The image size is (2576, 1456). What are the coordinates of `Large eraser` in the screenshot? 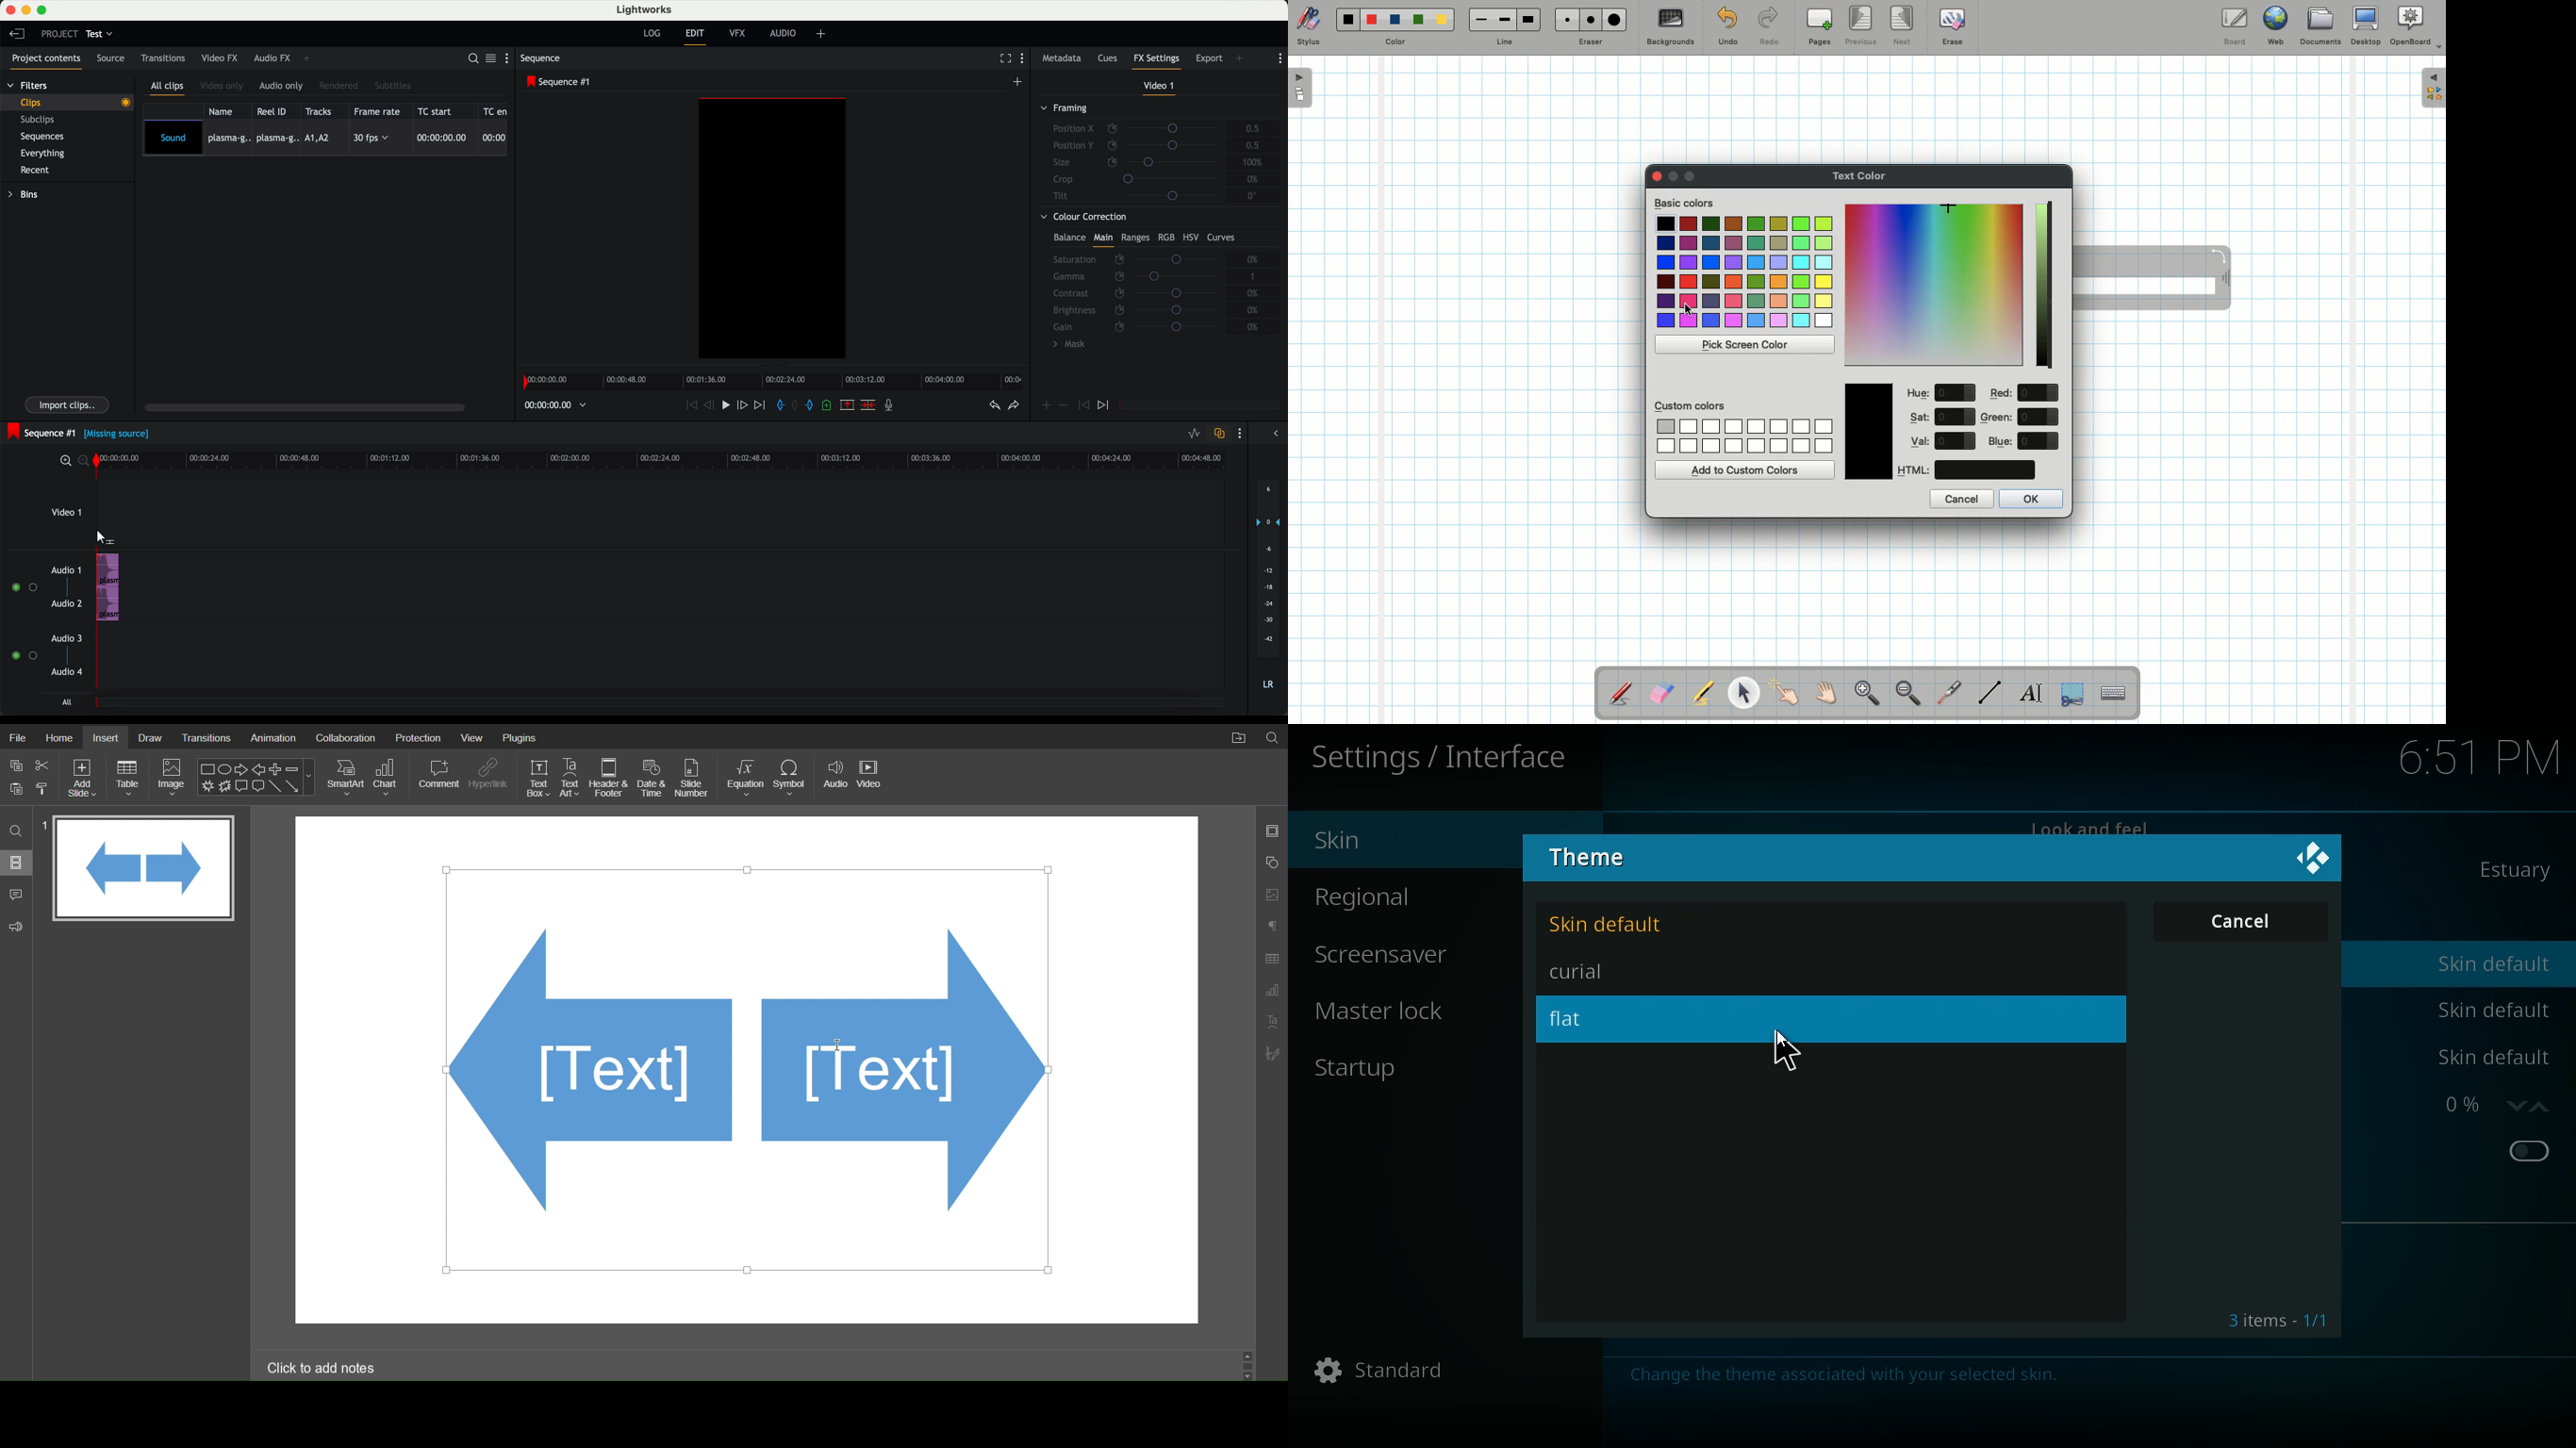 It's located at (1615, 19).